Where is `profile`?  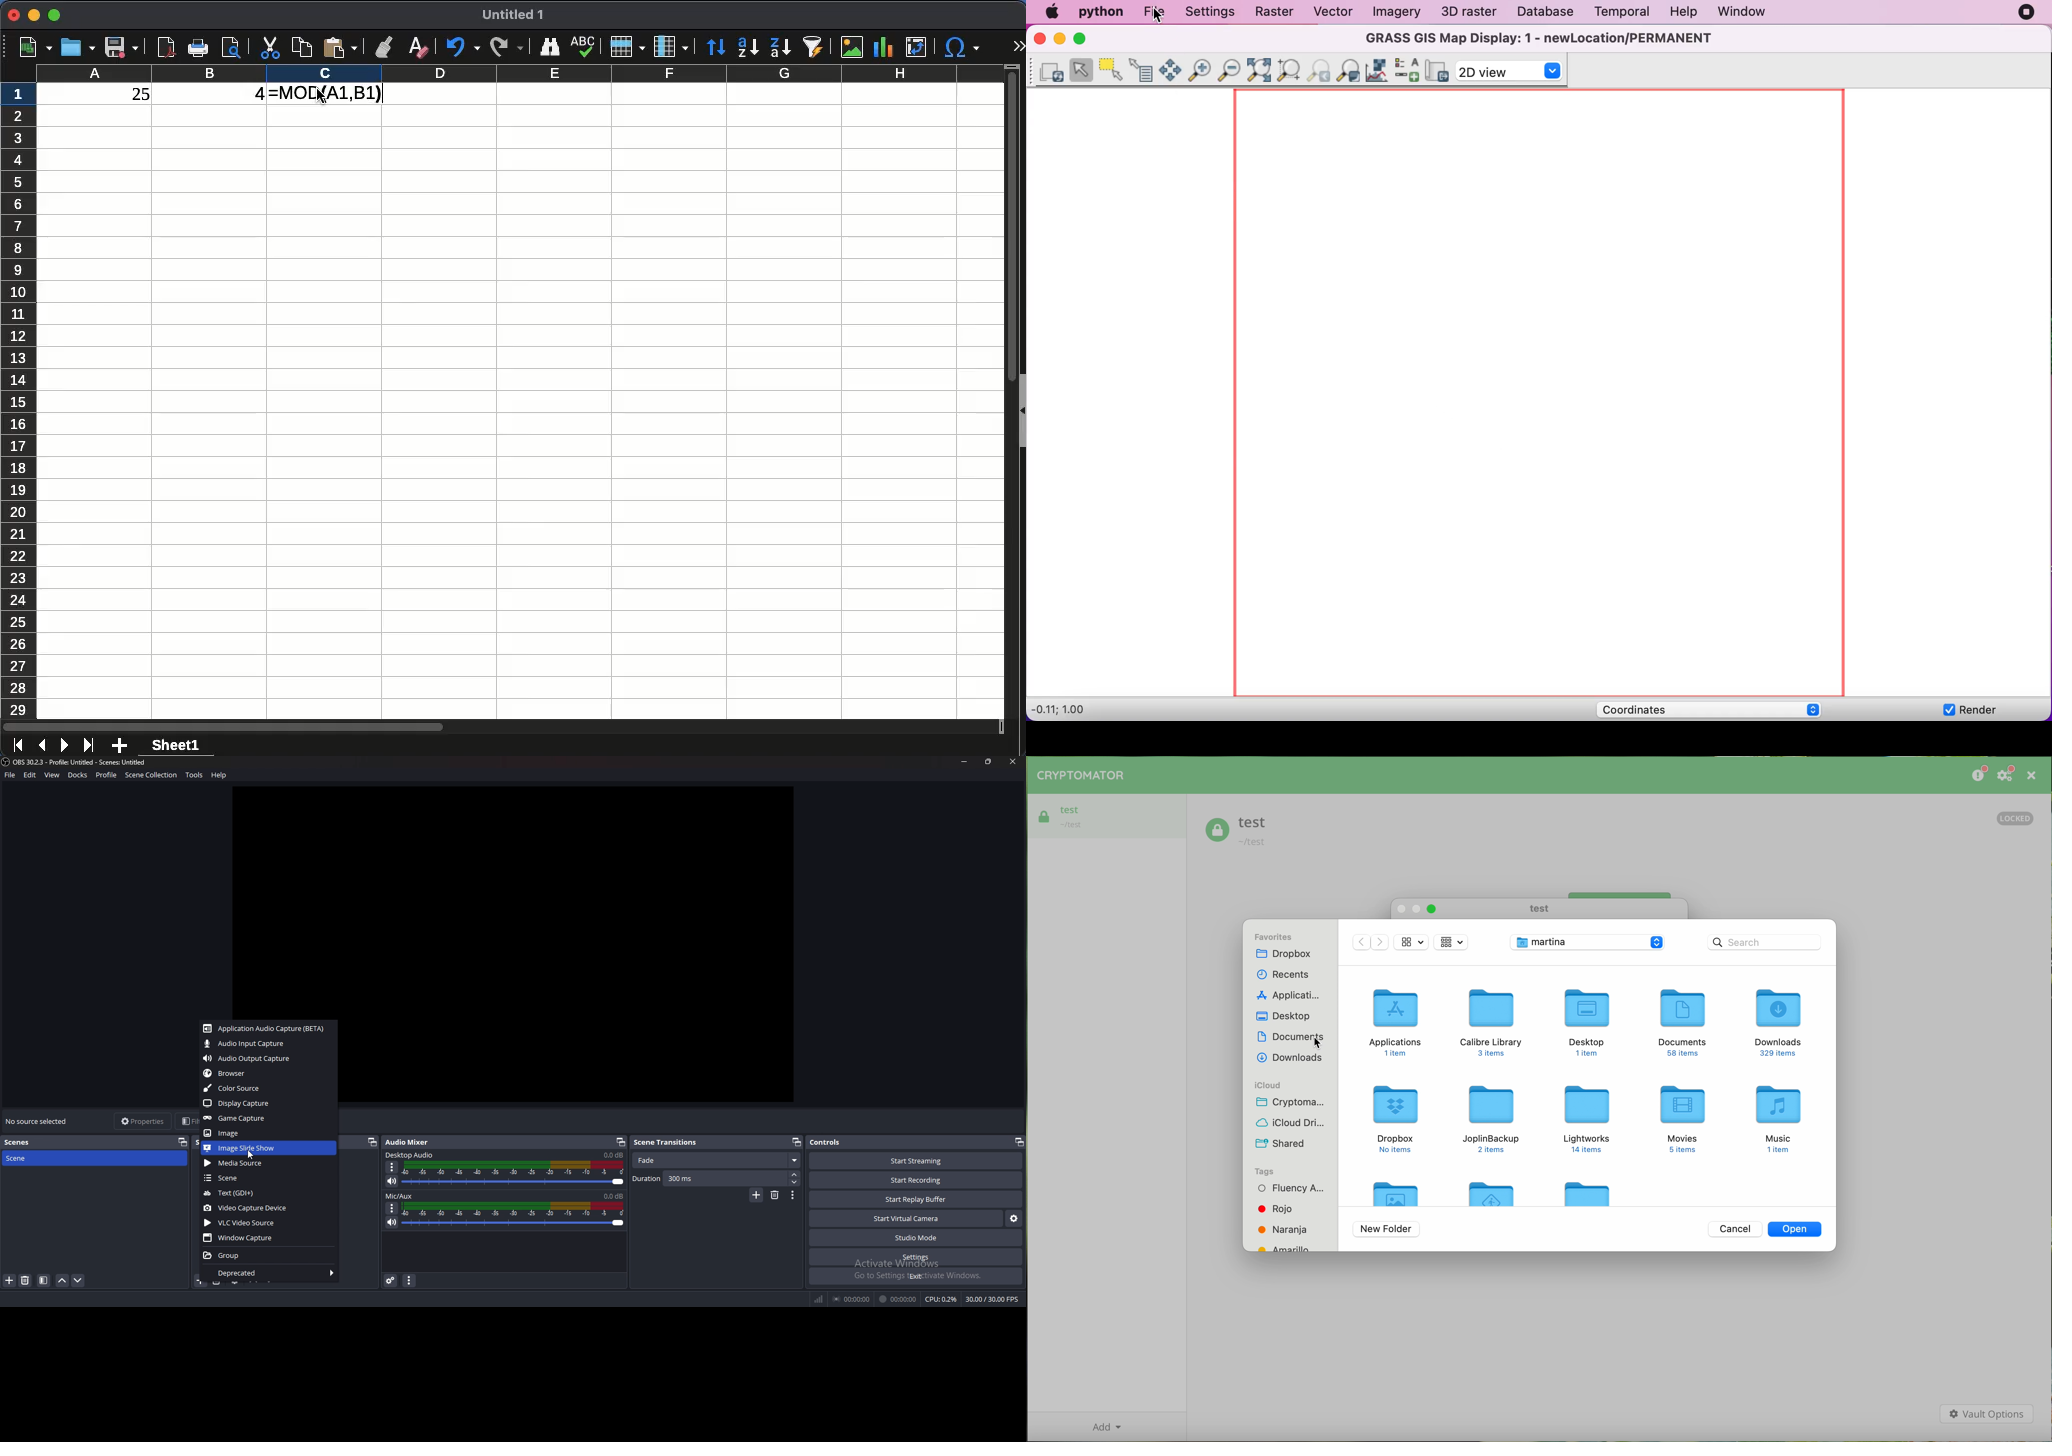 profile is located at coordinates (106, 774).